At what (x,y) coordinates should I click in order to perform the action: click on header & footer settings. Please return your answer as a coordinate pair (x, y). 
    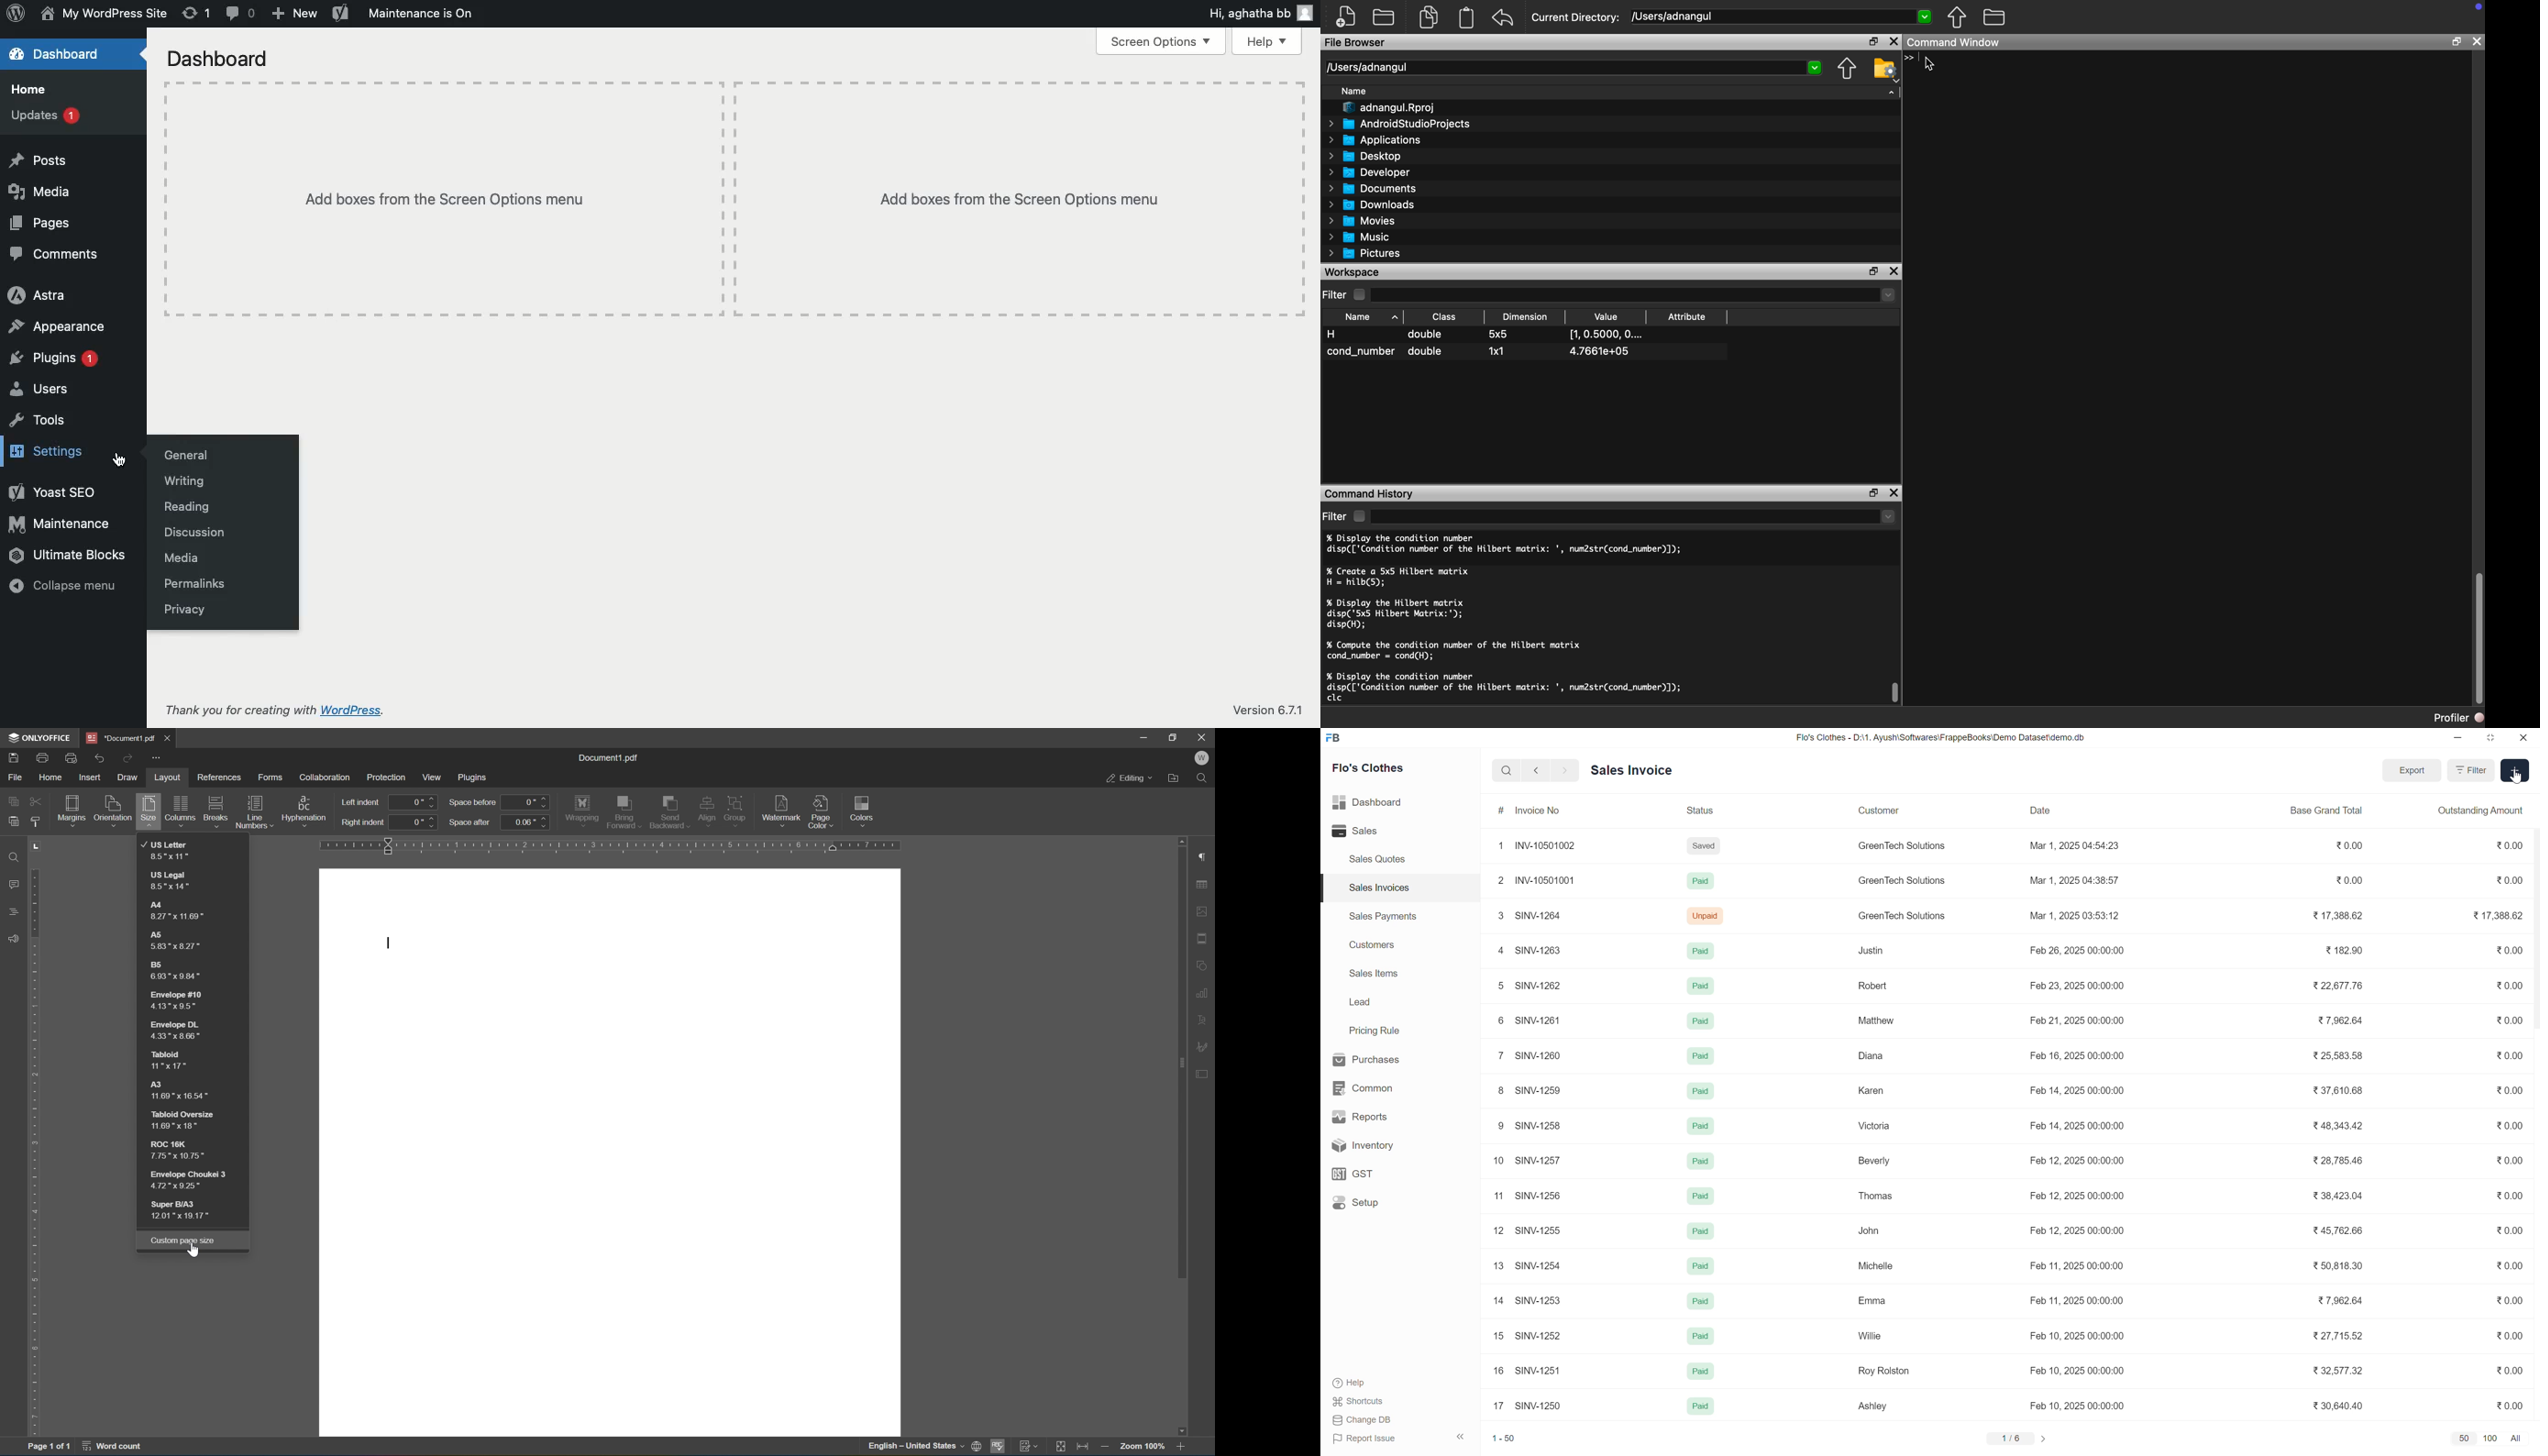
    Looking at the image, I should click on (1203, 939).